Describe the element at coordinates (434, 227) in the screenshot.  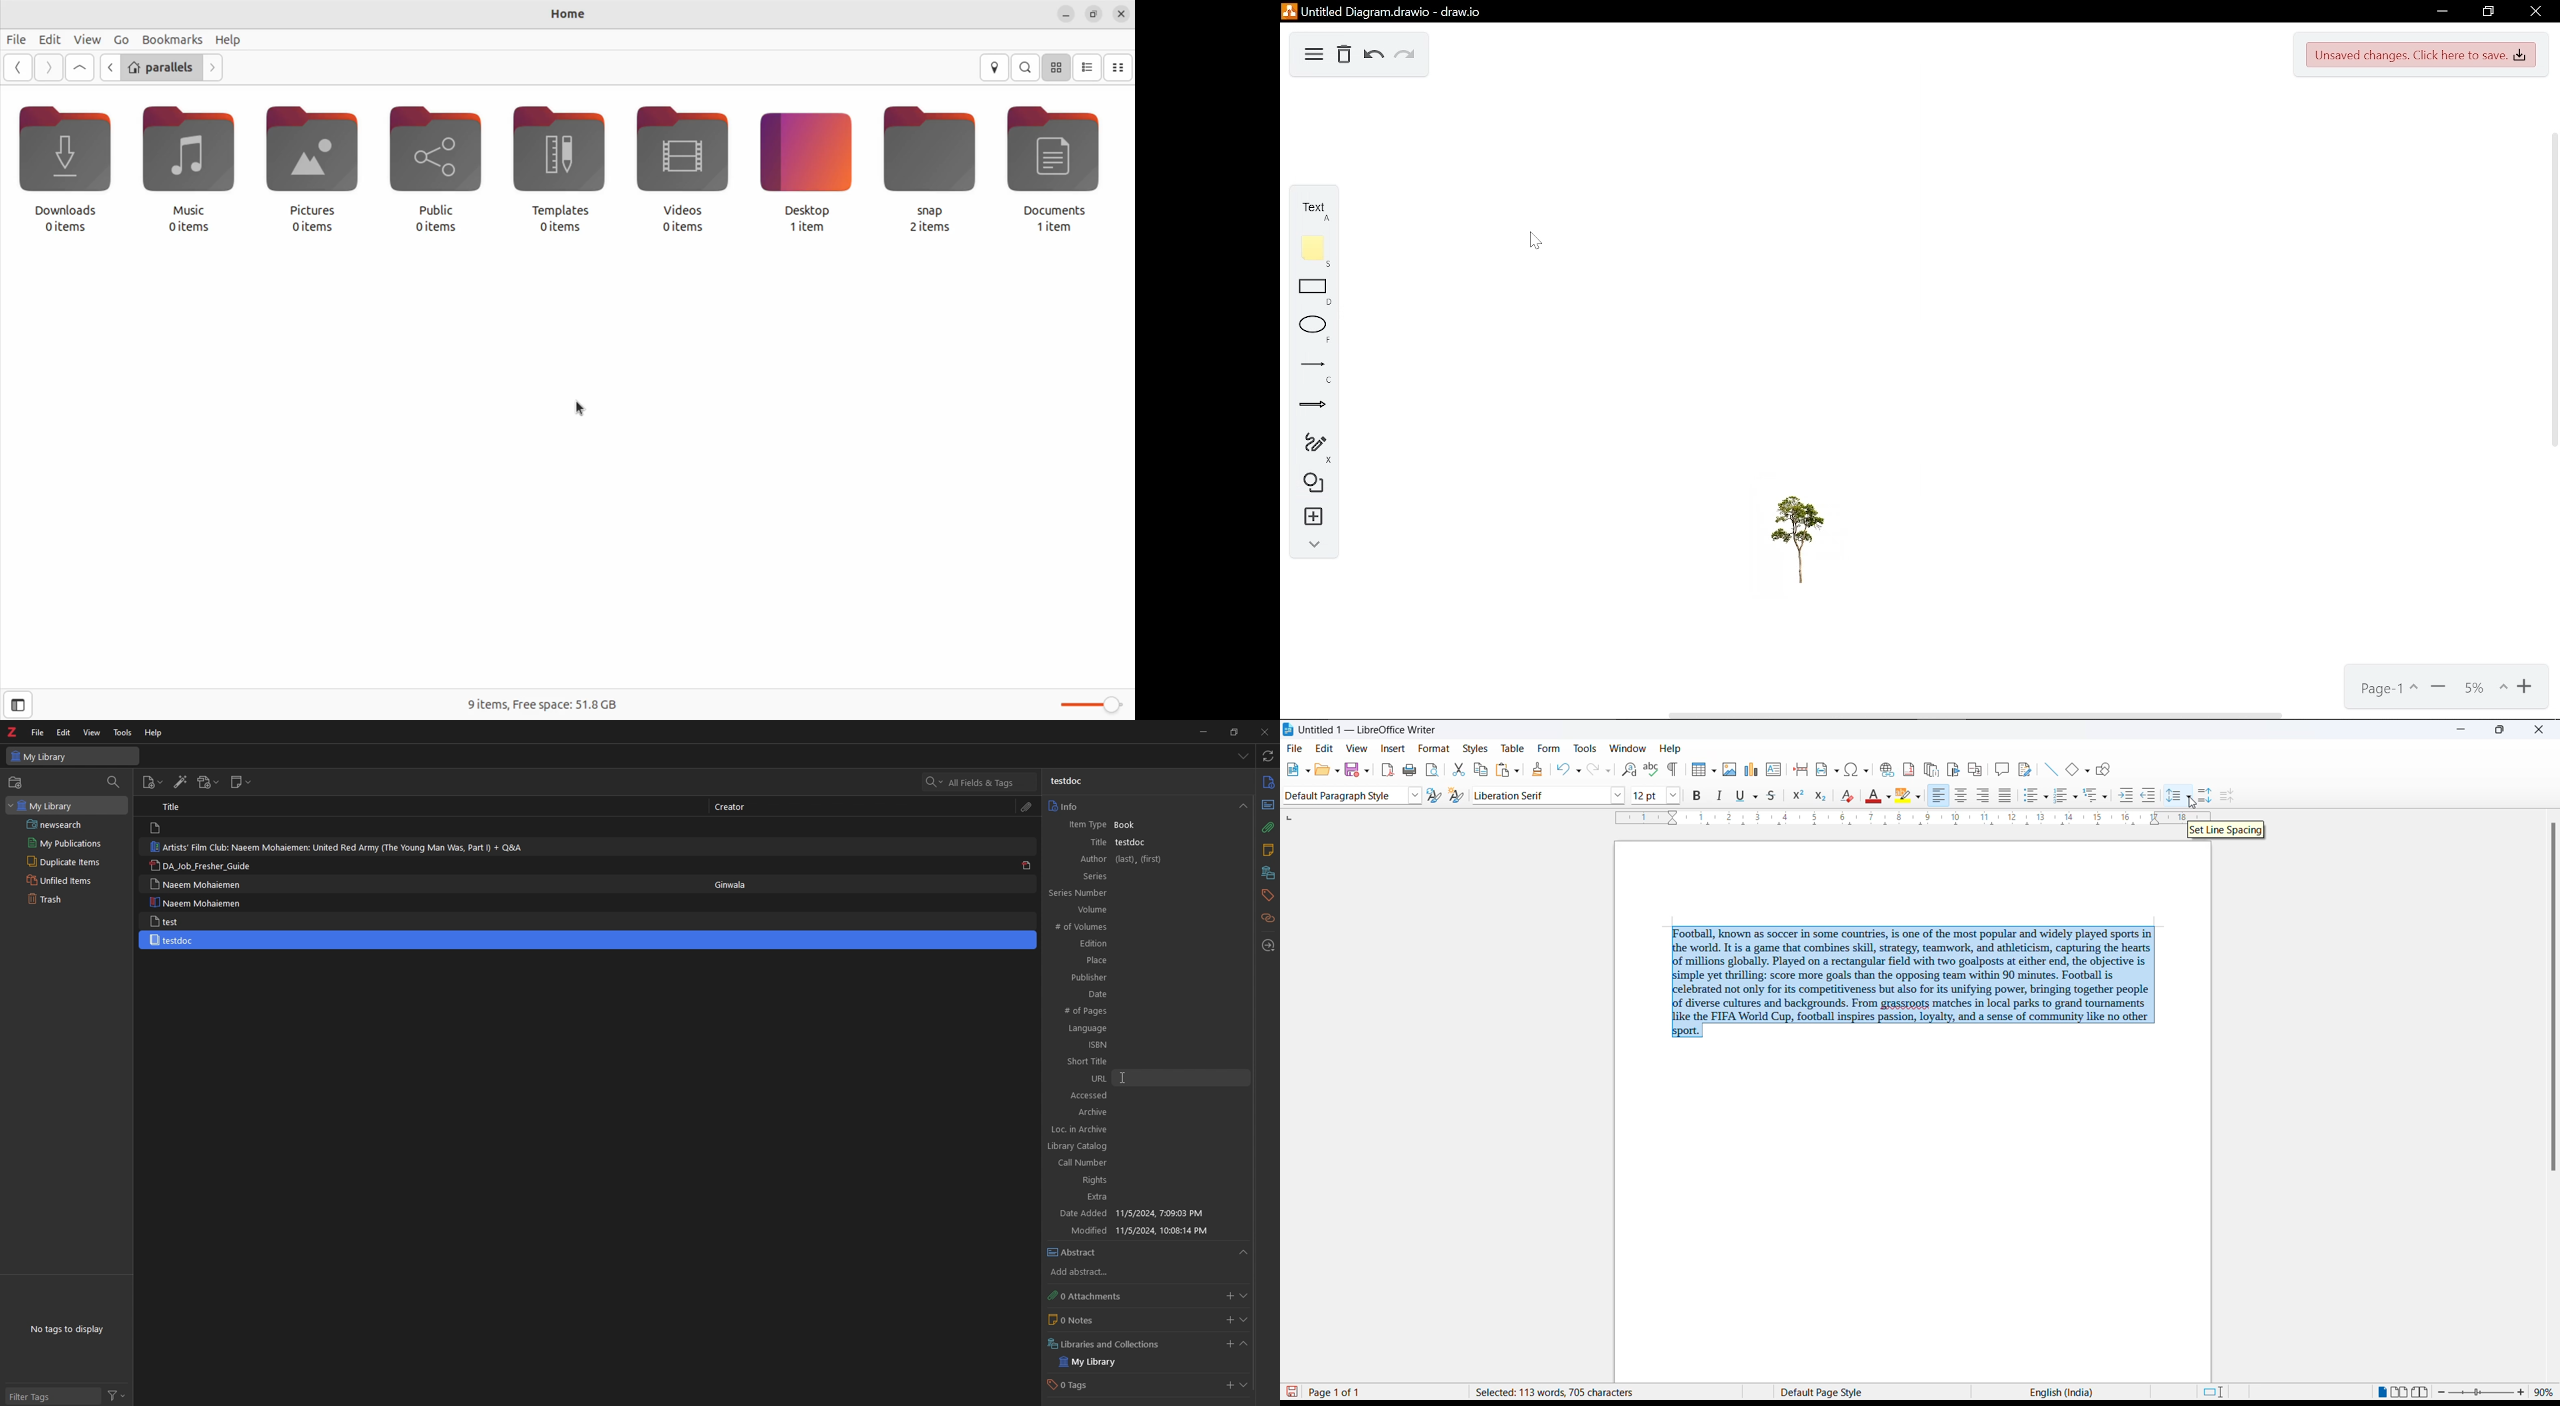
I see `0 items` at that location.